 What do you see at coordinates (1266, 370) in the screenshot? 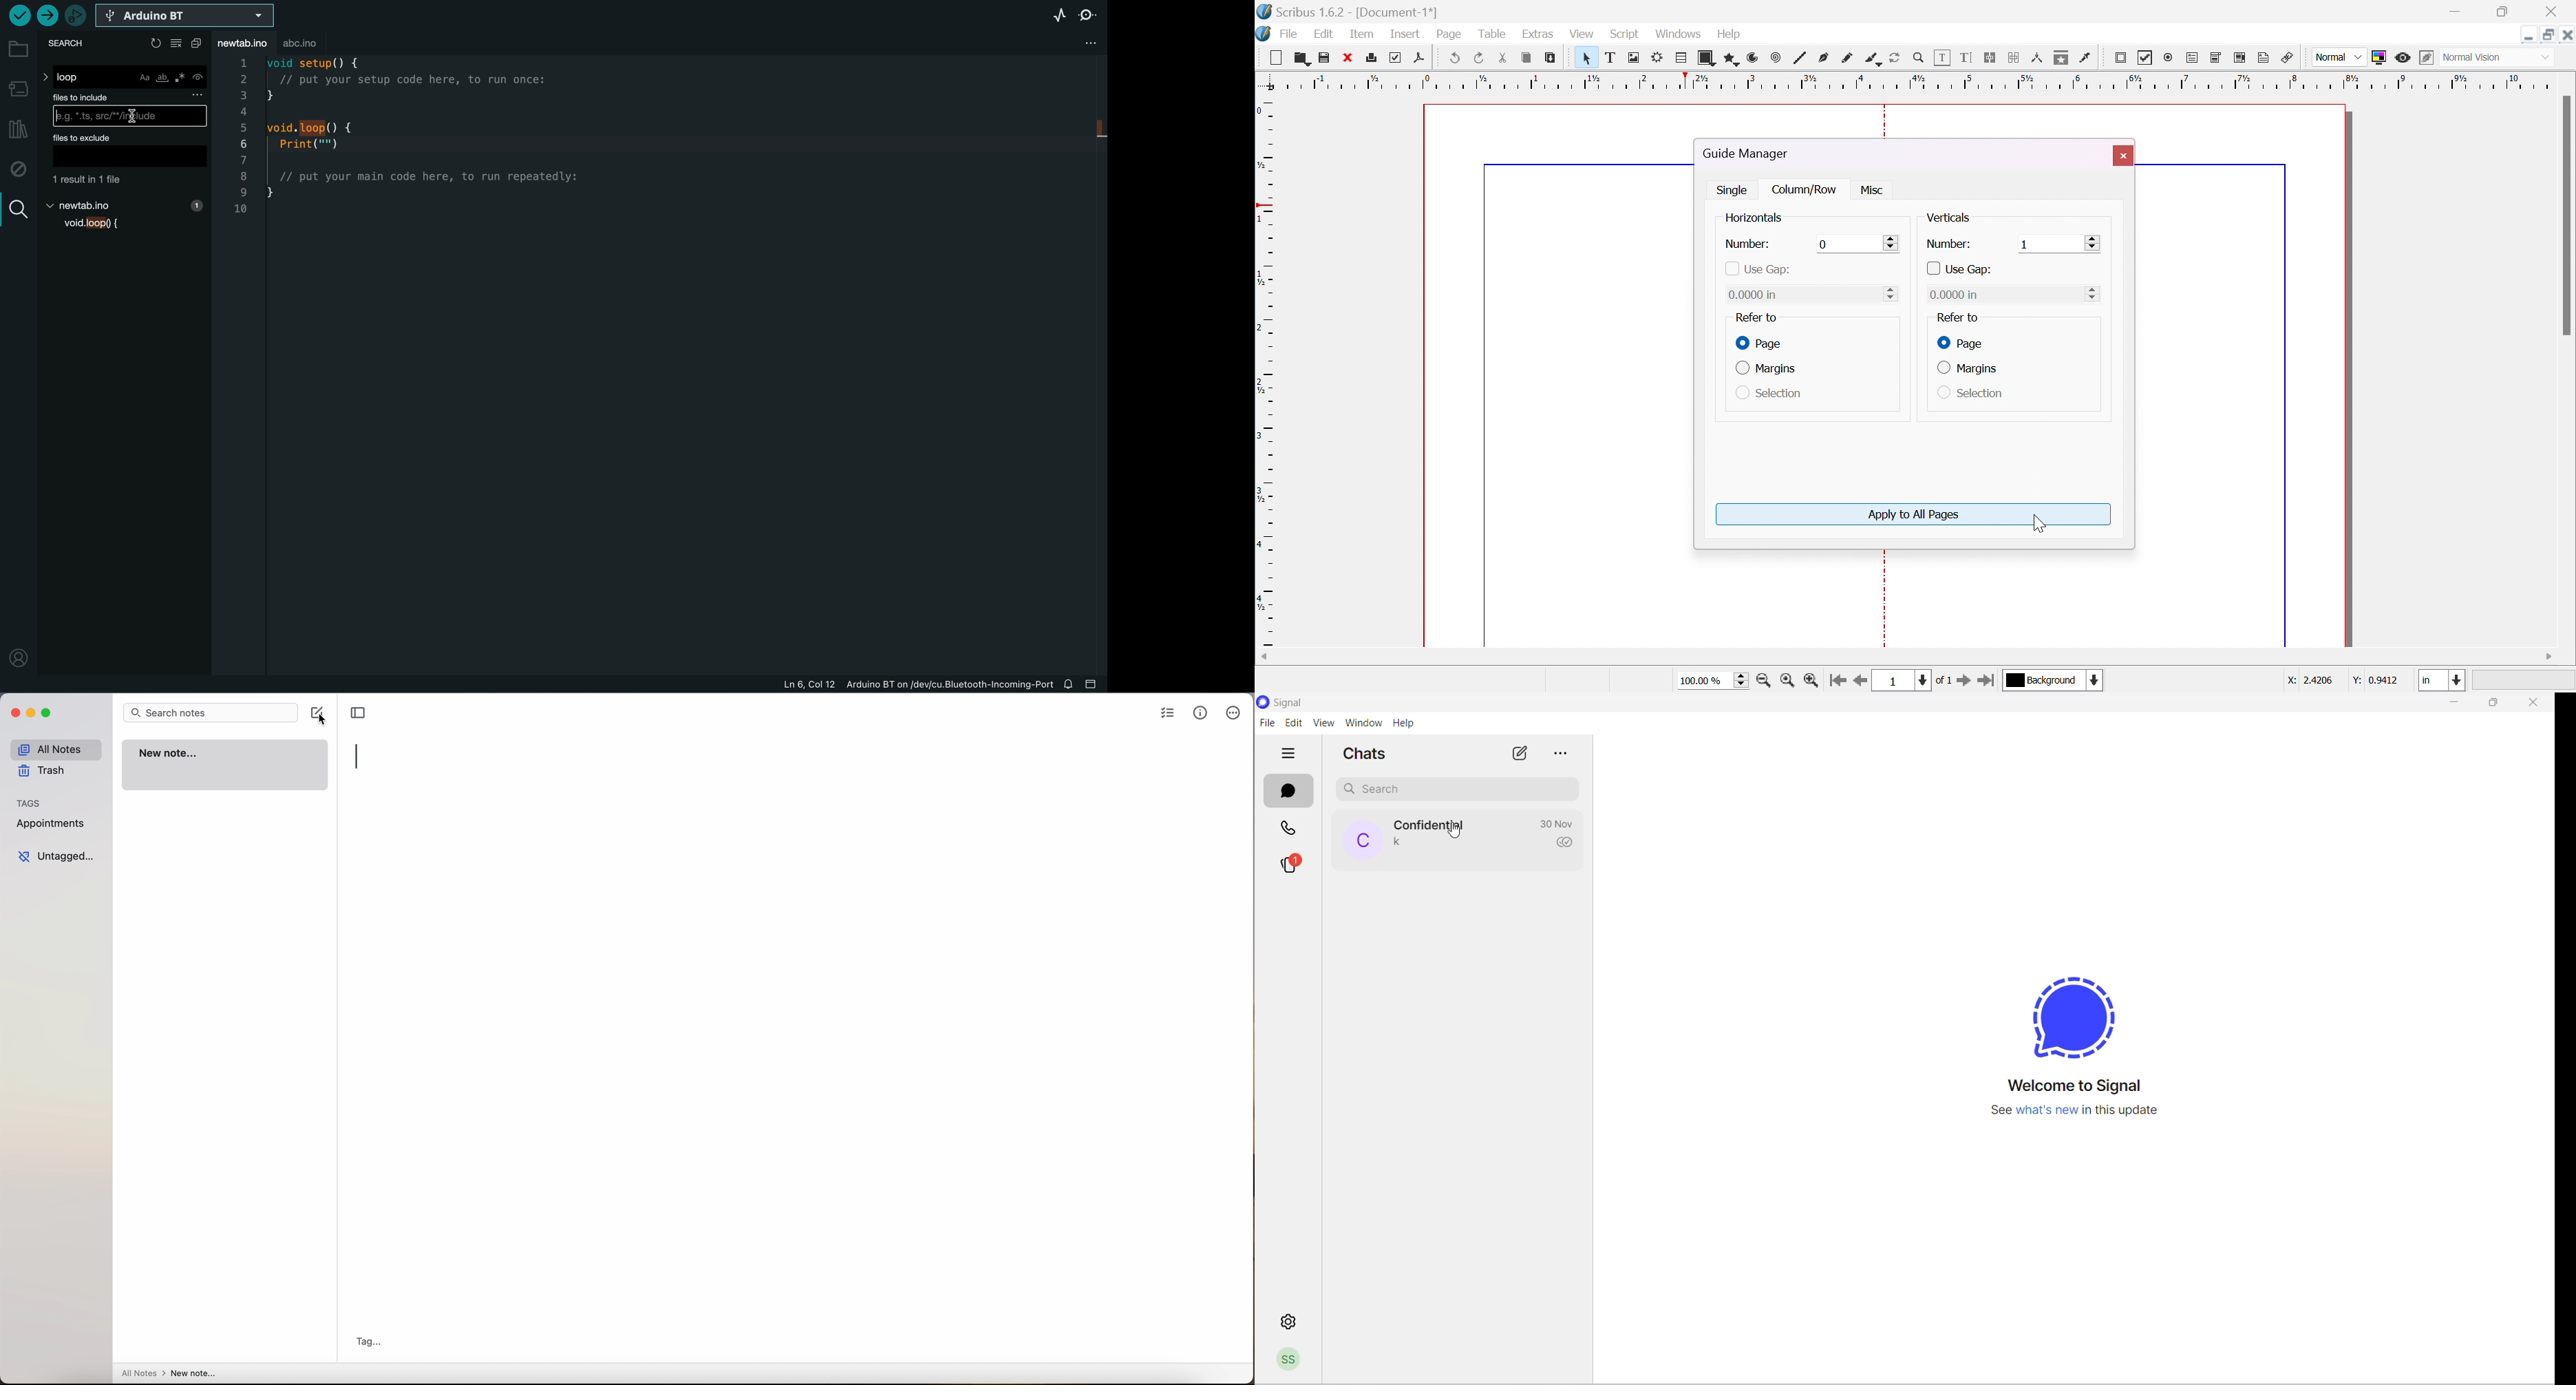
I see `ruler` at bounding box center [1266, 370].